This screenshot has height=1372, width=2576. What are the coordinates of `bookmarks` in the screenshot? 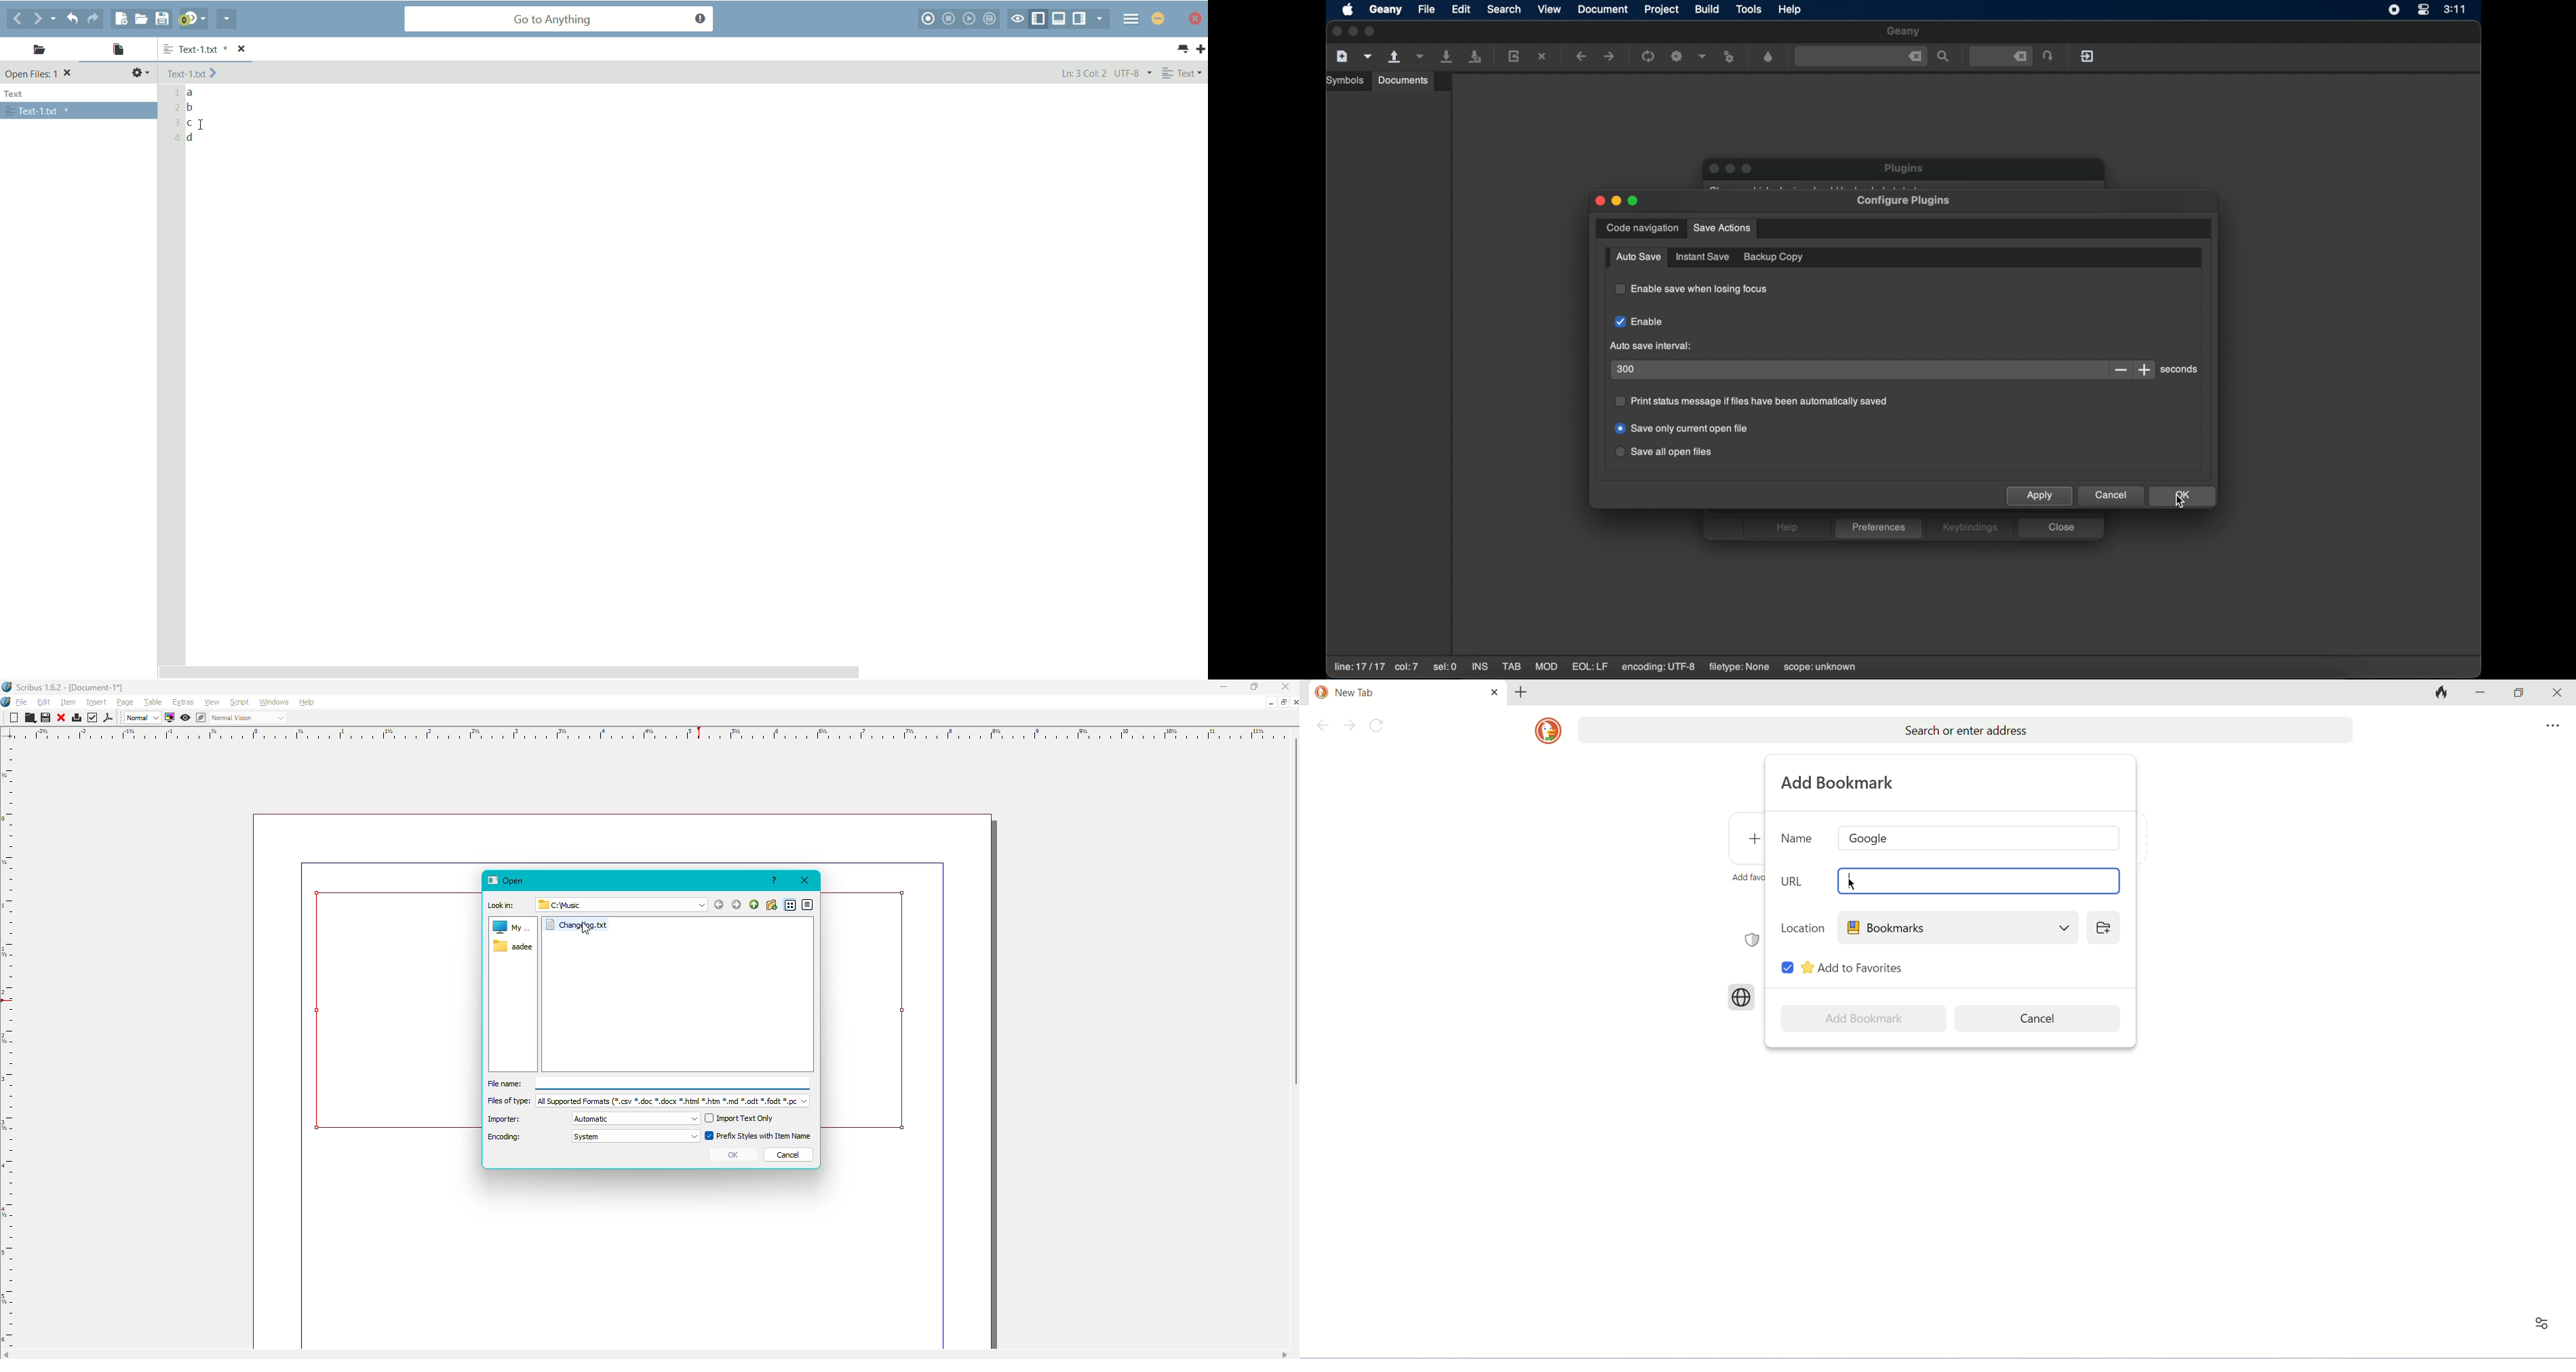 It's located at (1957, 927).